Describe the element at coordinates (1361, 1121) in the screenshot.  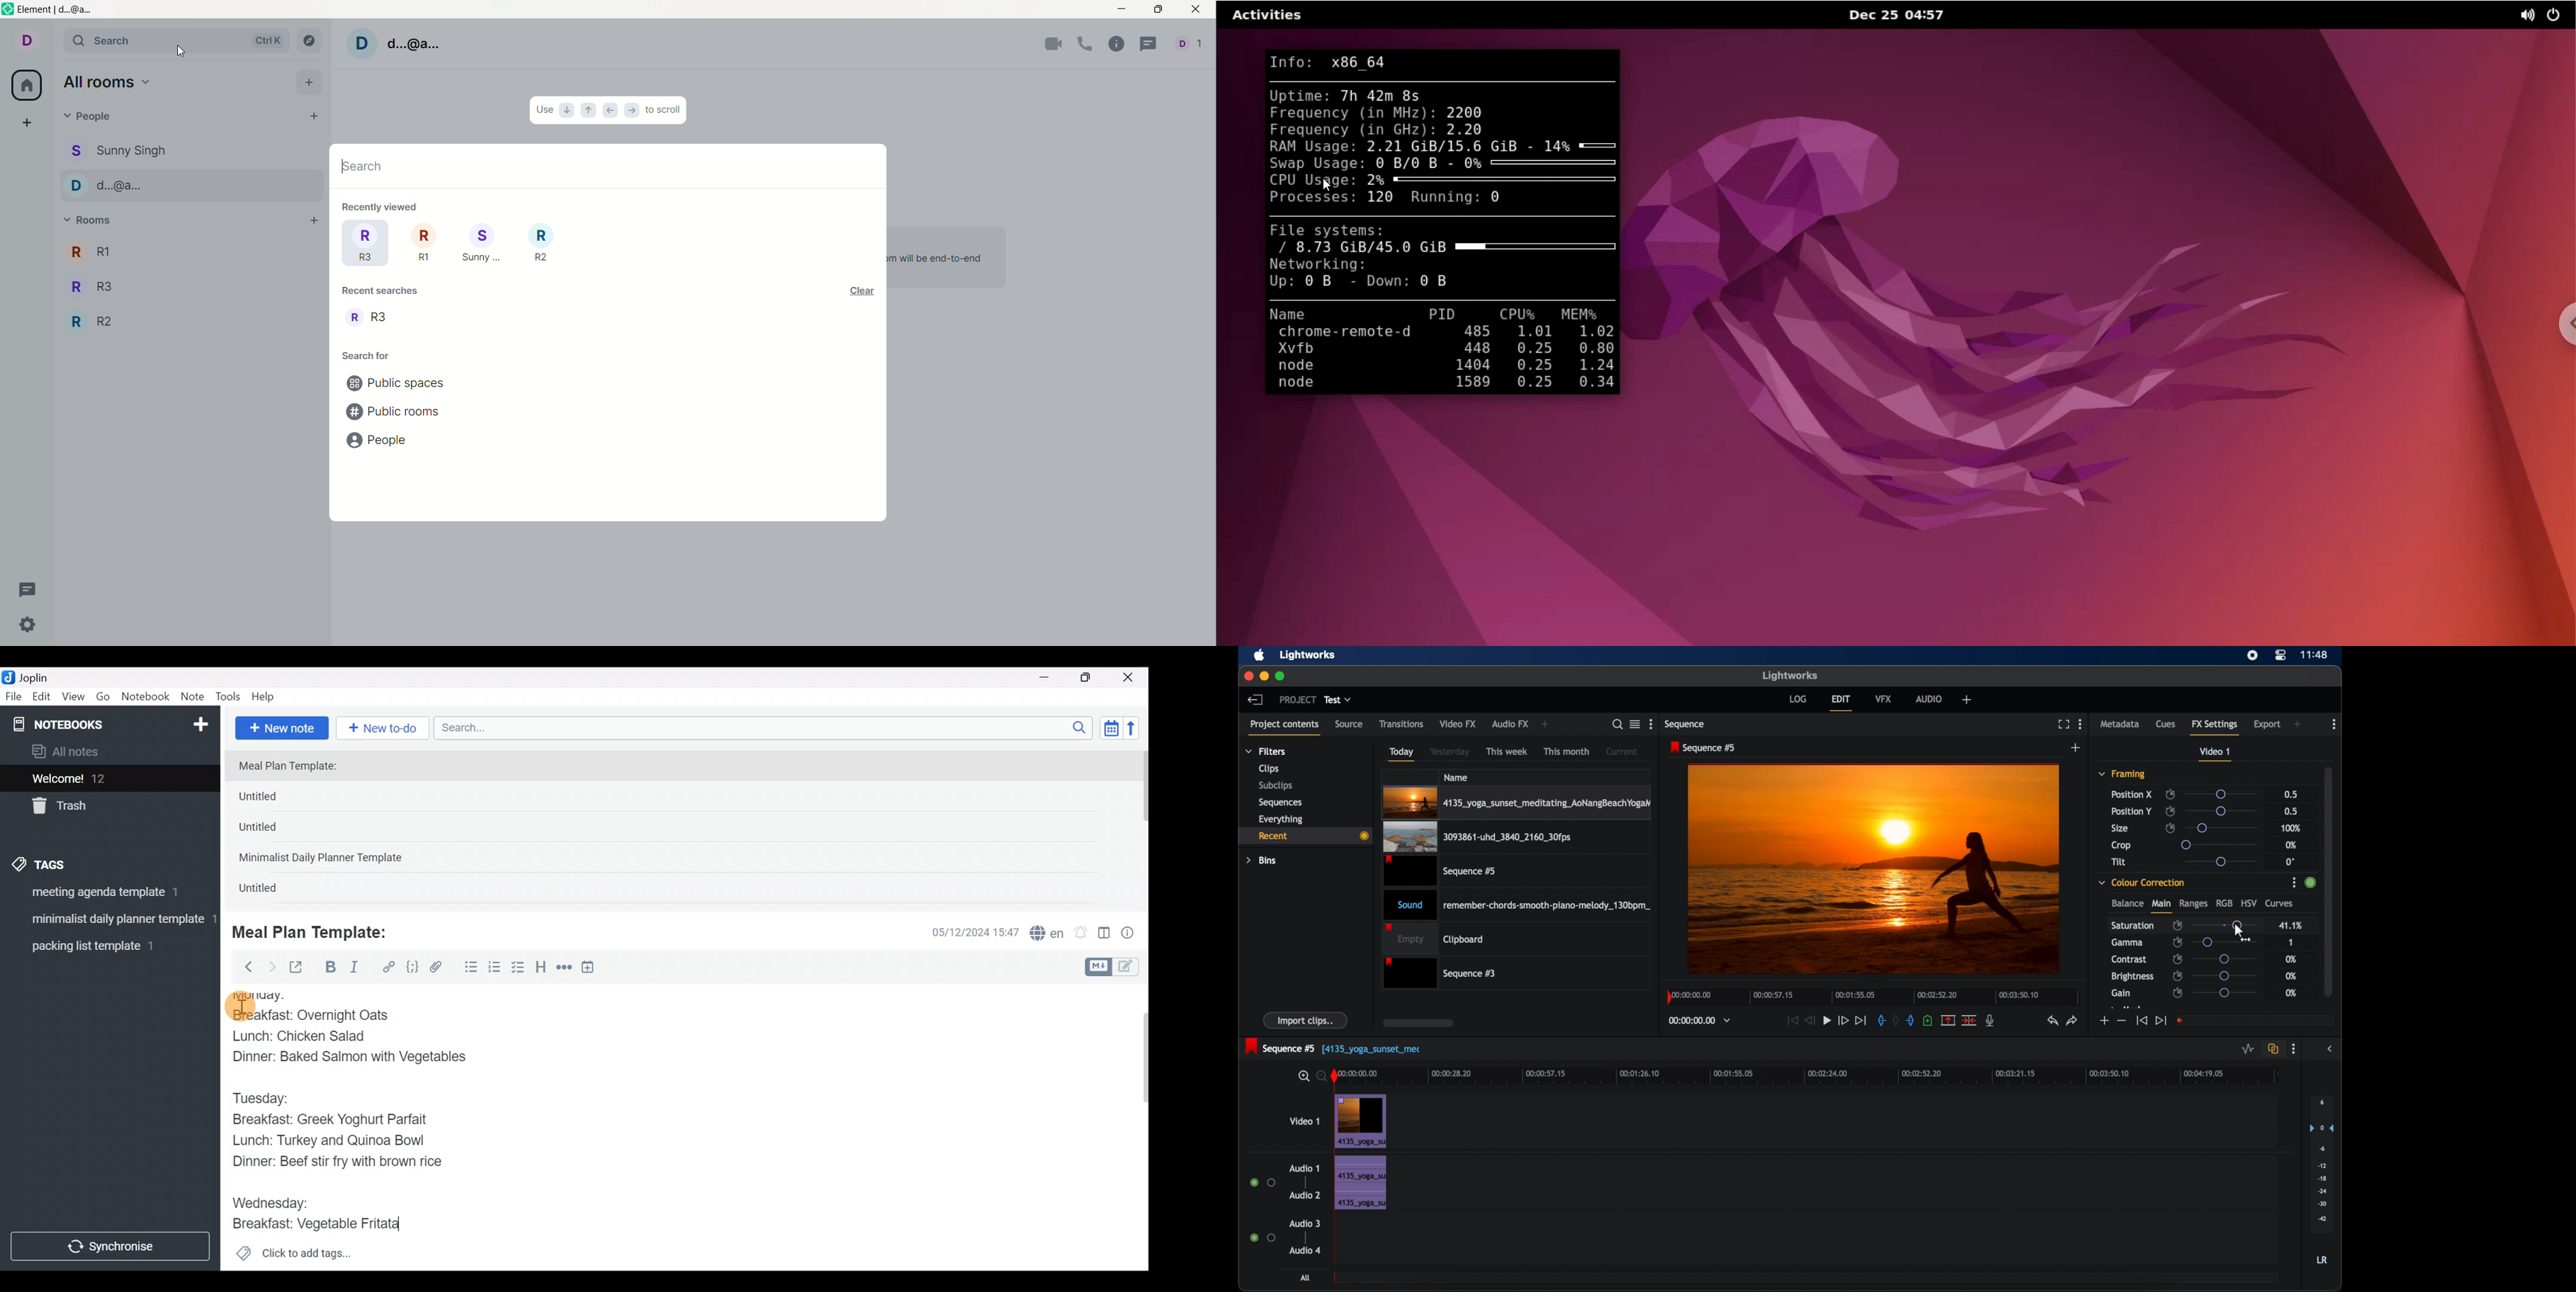
I see `video` at that location.